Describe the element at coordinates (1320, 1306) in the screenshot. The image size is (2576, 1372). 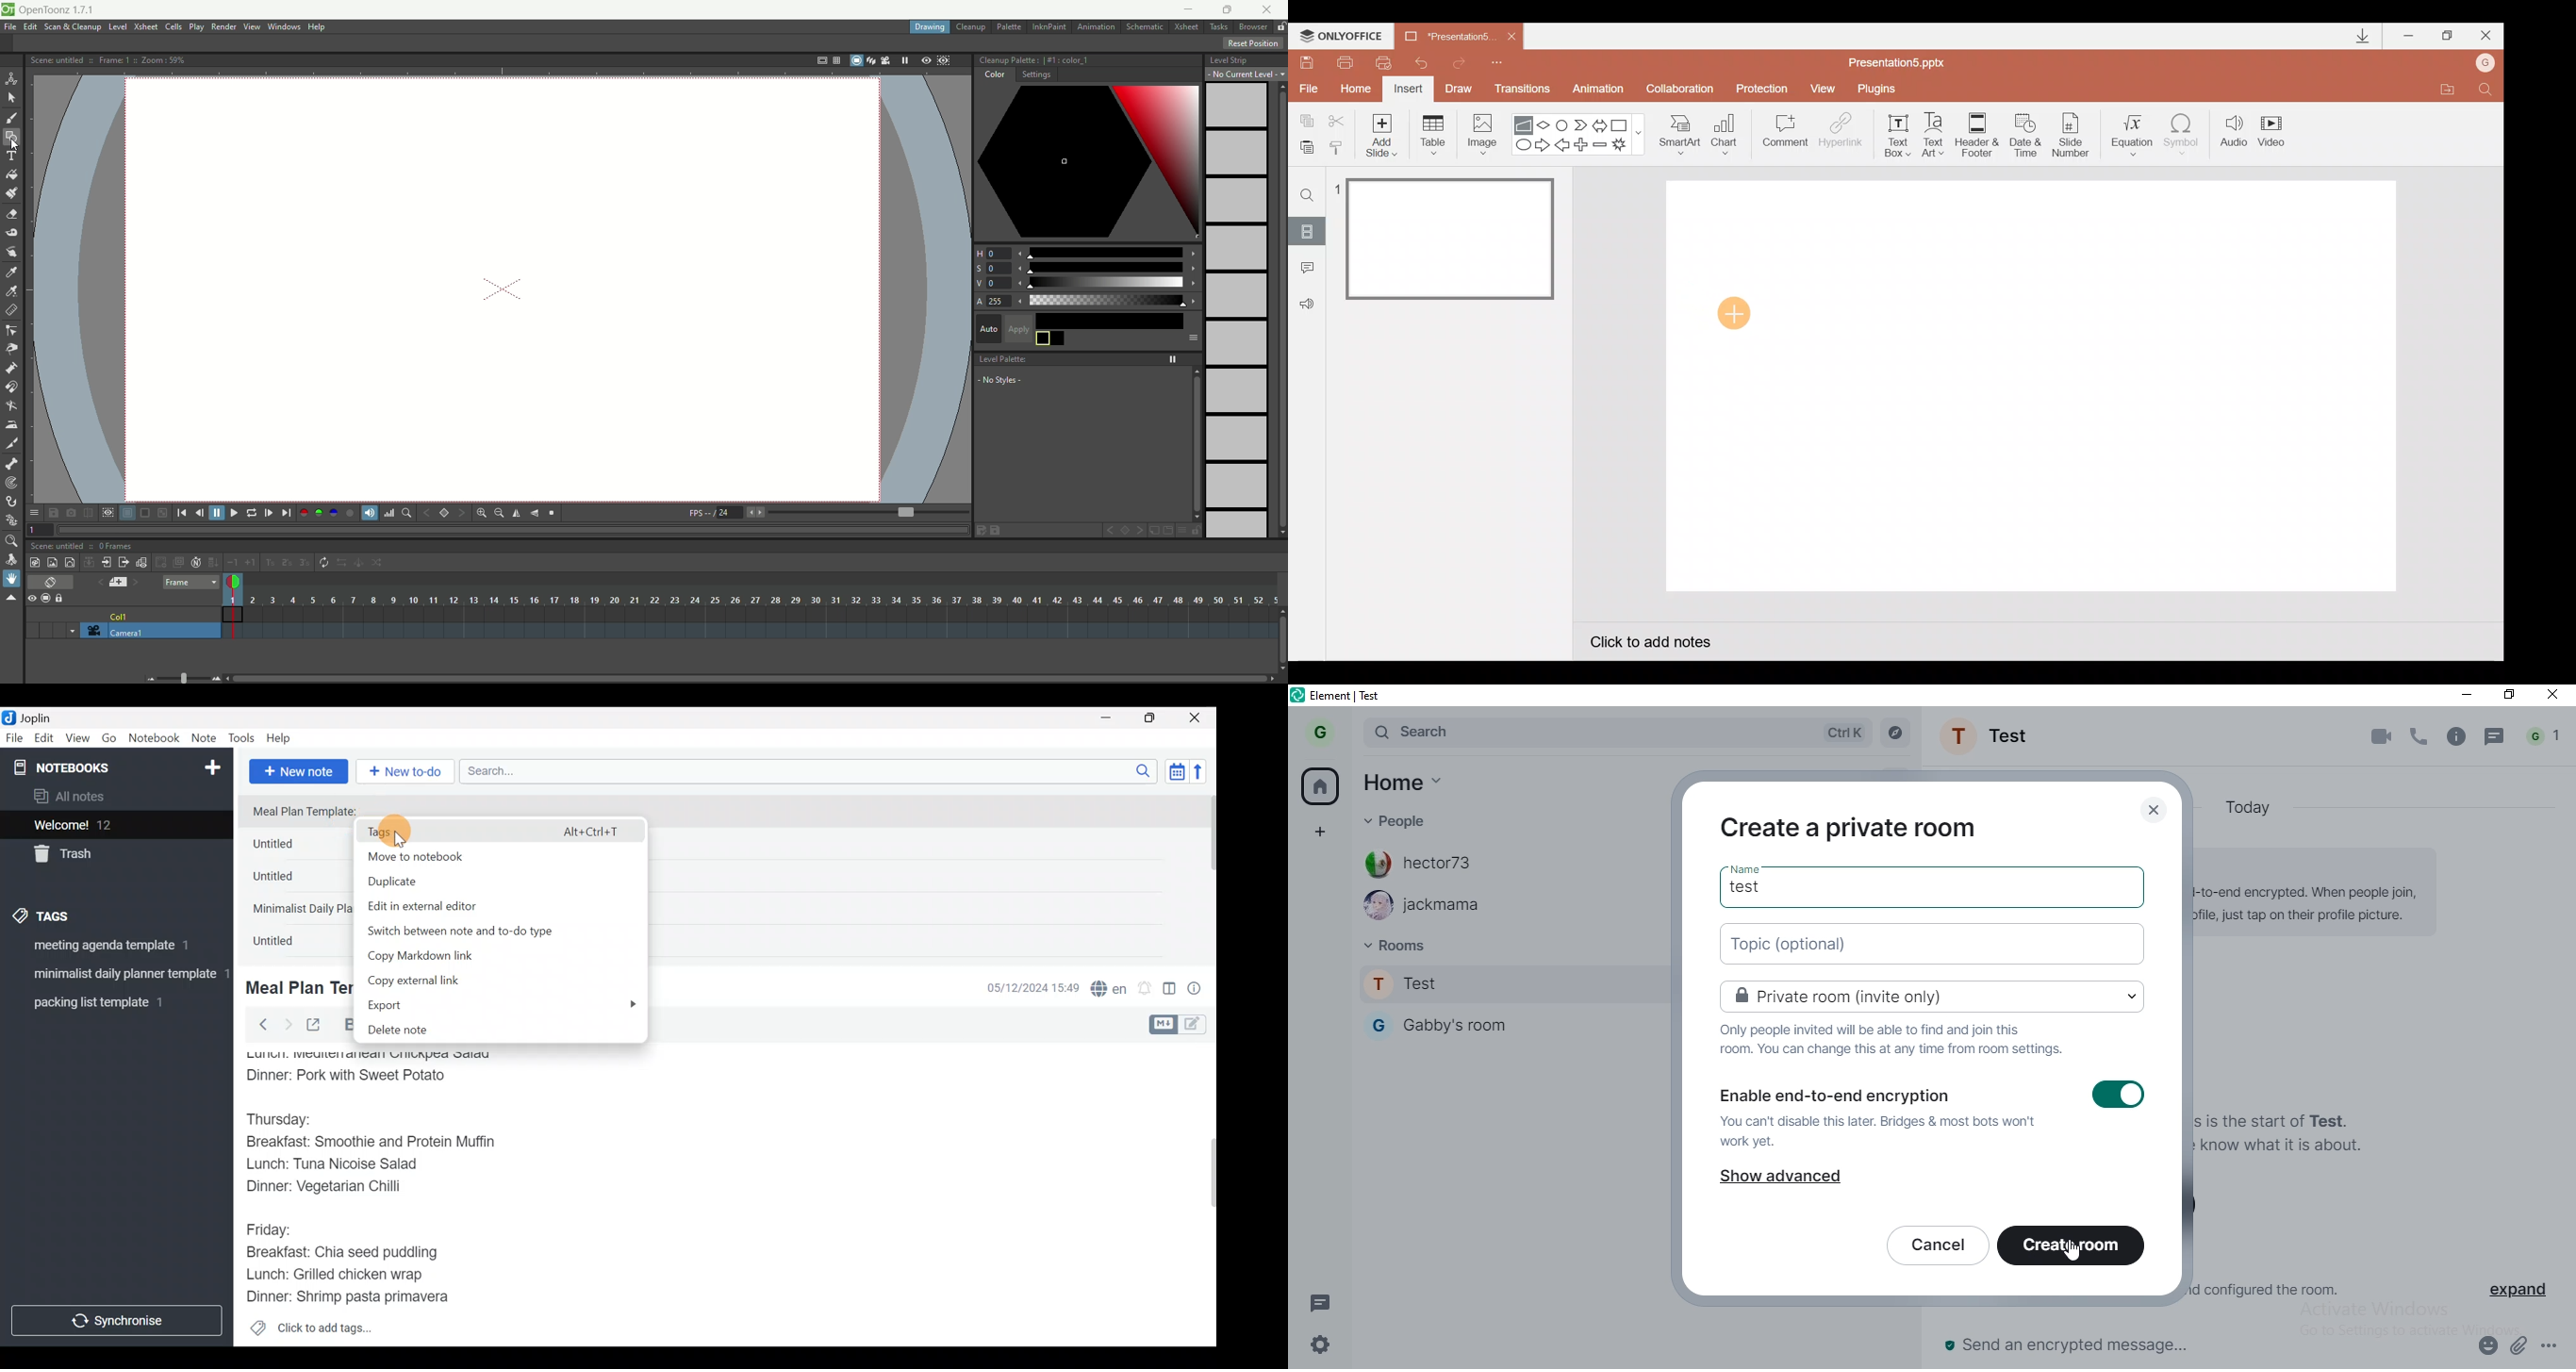
I see `message` at that location.